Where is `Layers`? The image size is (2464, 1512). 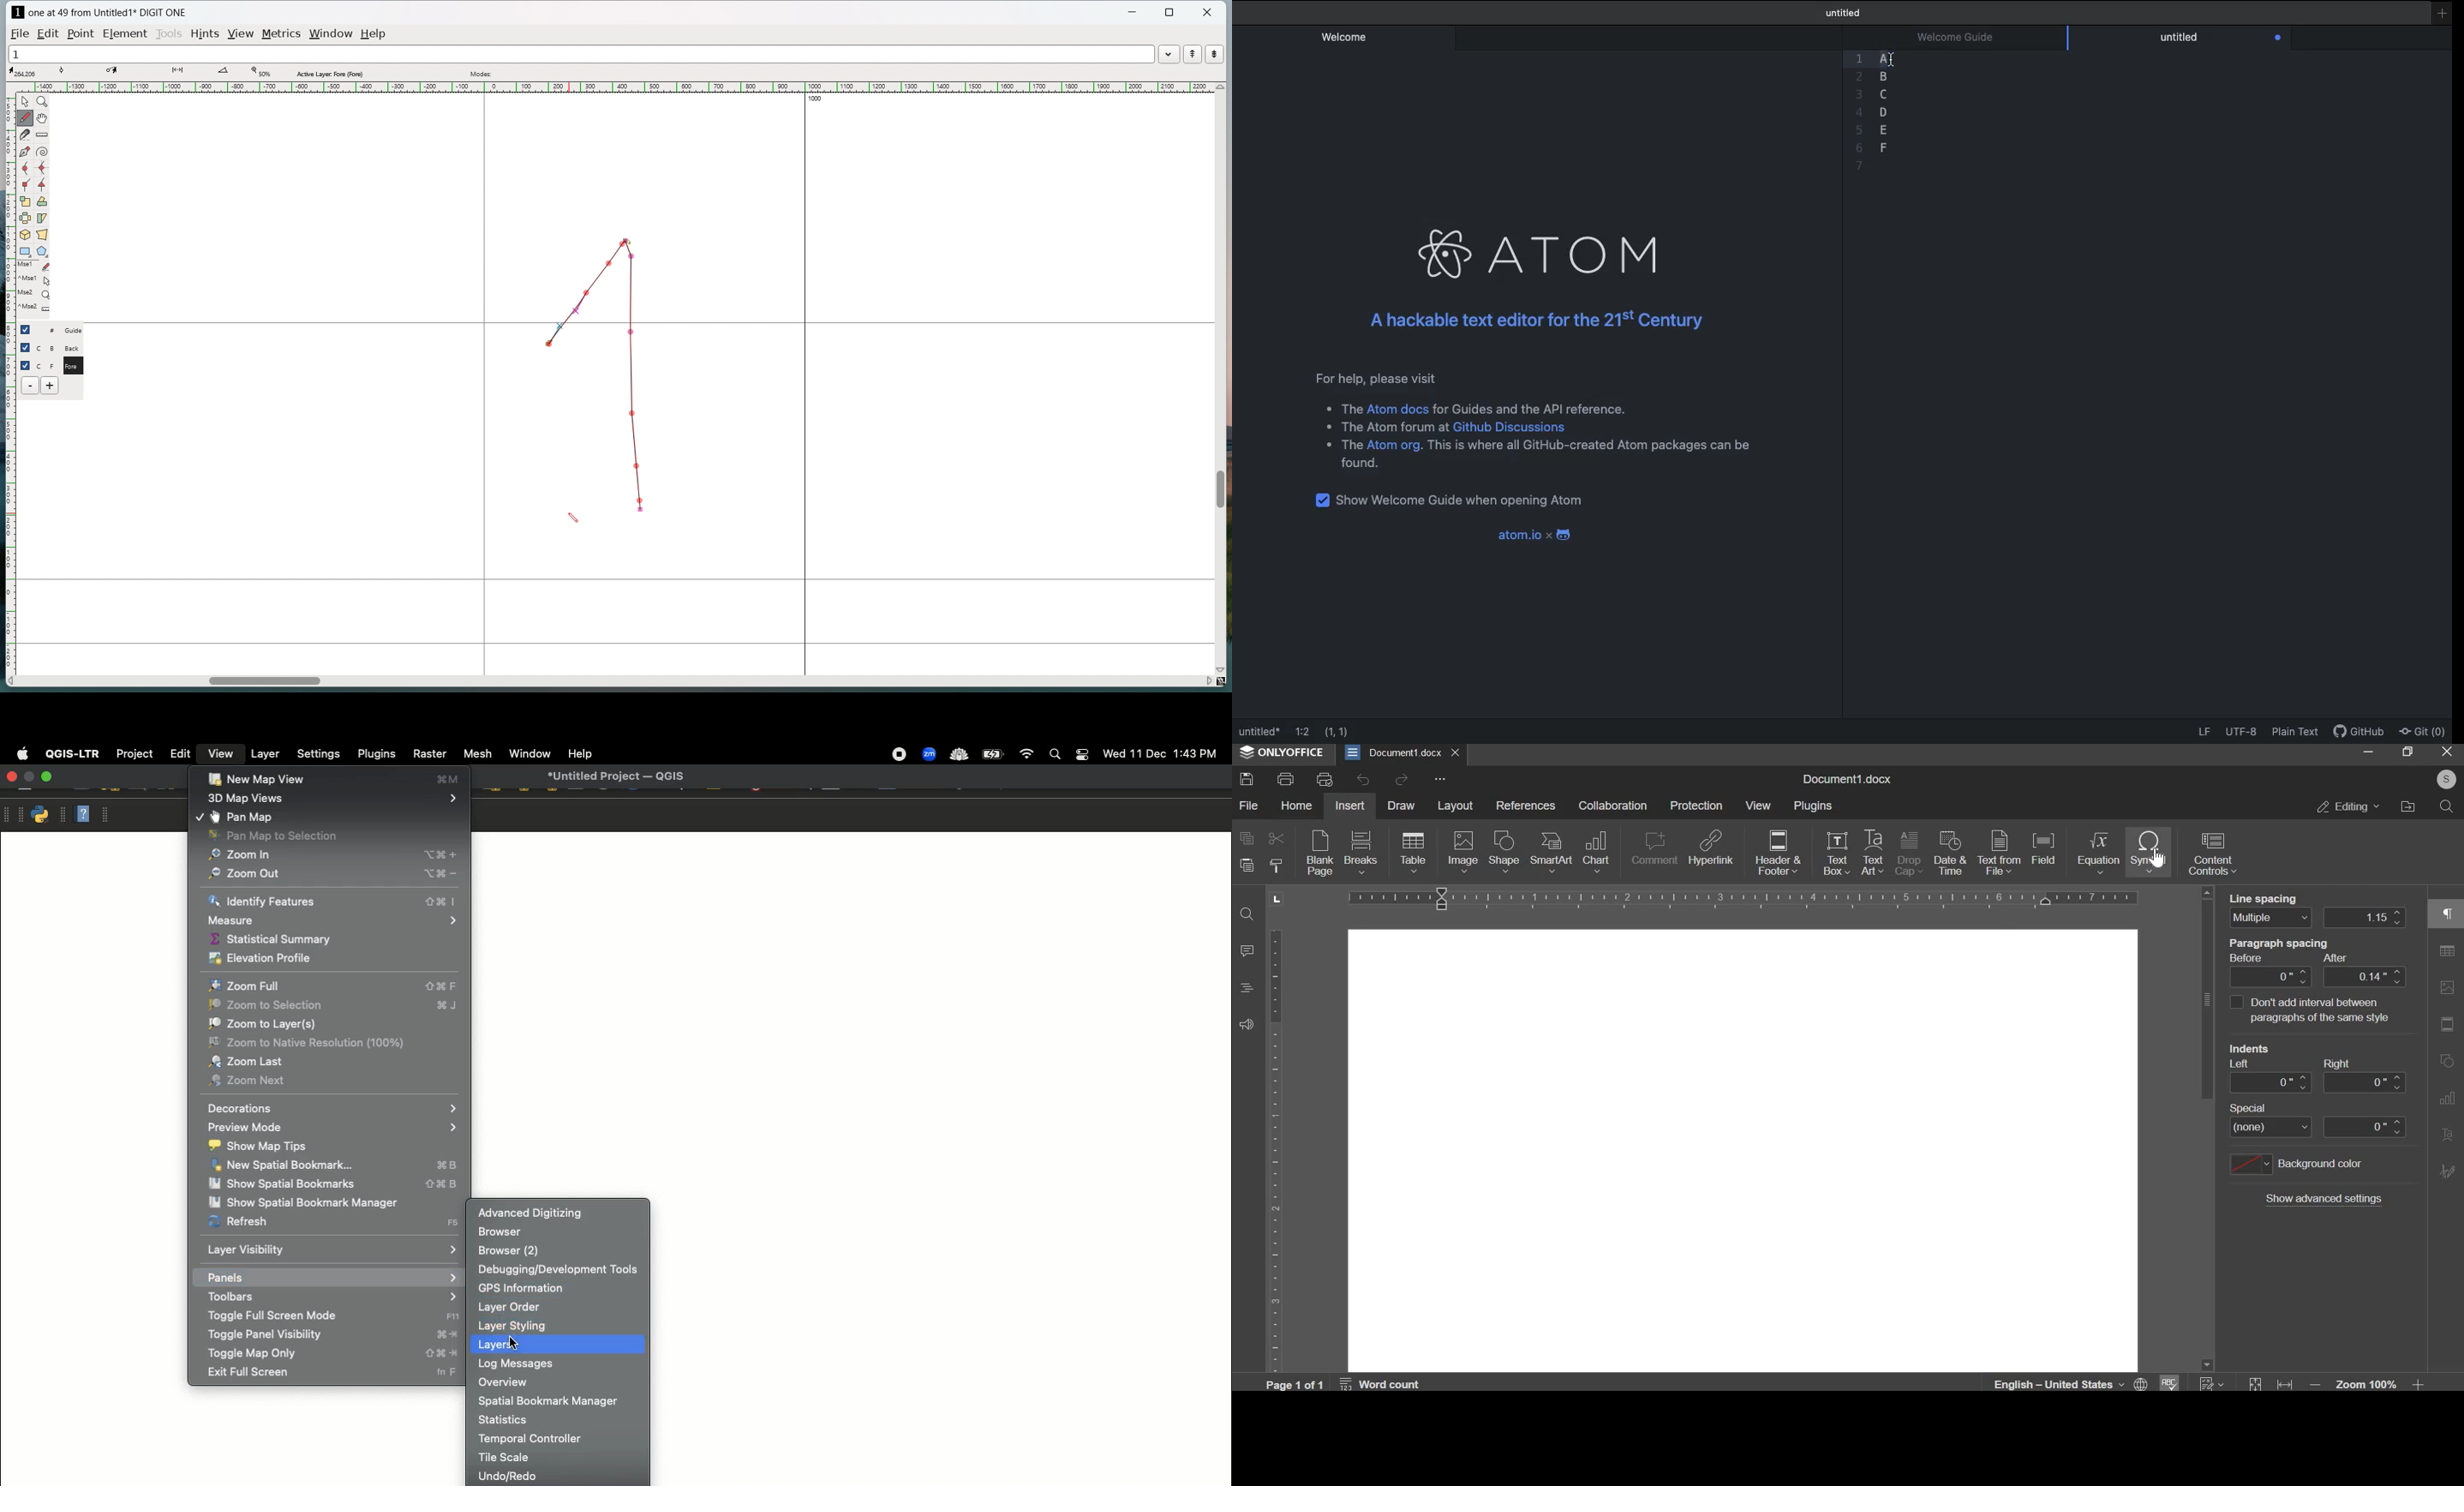 Layers is located at coordinates (558, 1345).